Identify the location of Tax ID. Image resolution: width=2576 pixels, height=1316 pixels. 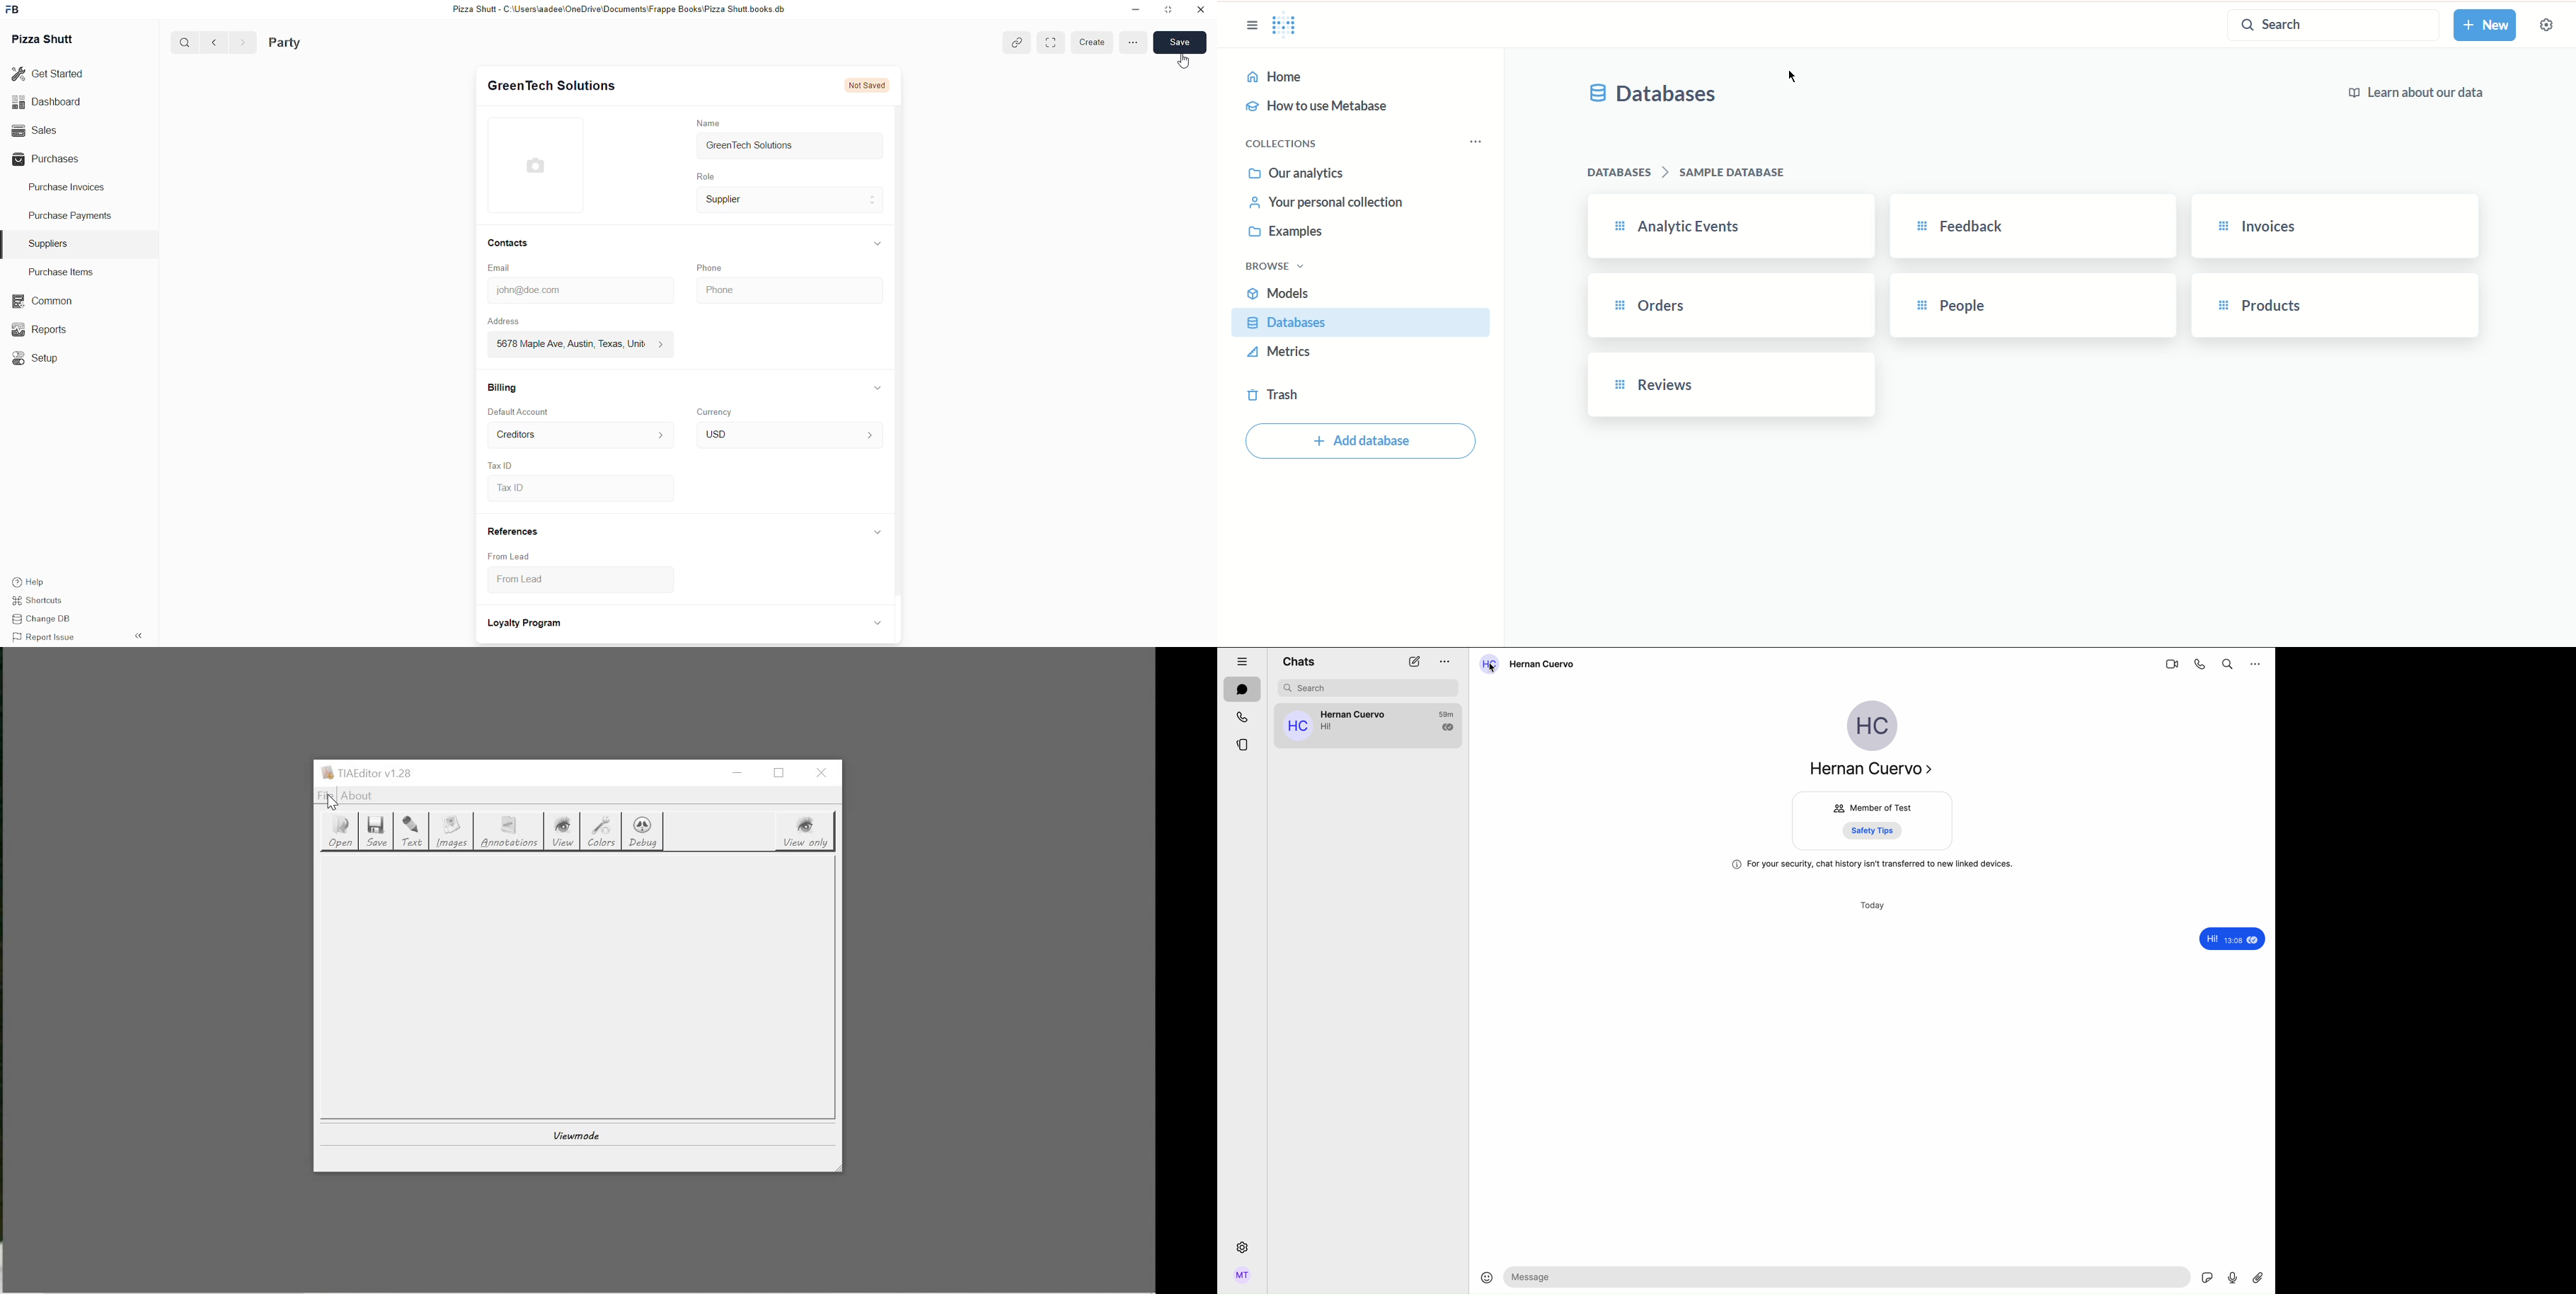
(501, 464).